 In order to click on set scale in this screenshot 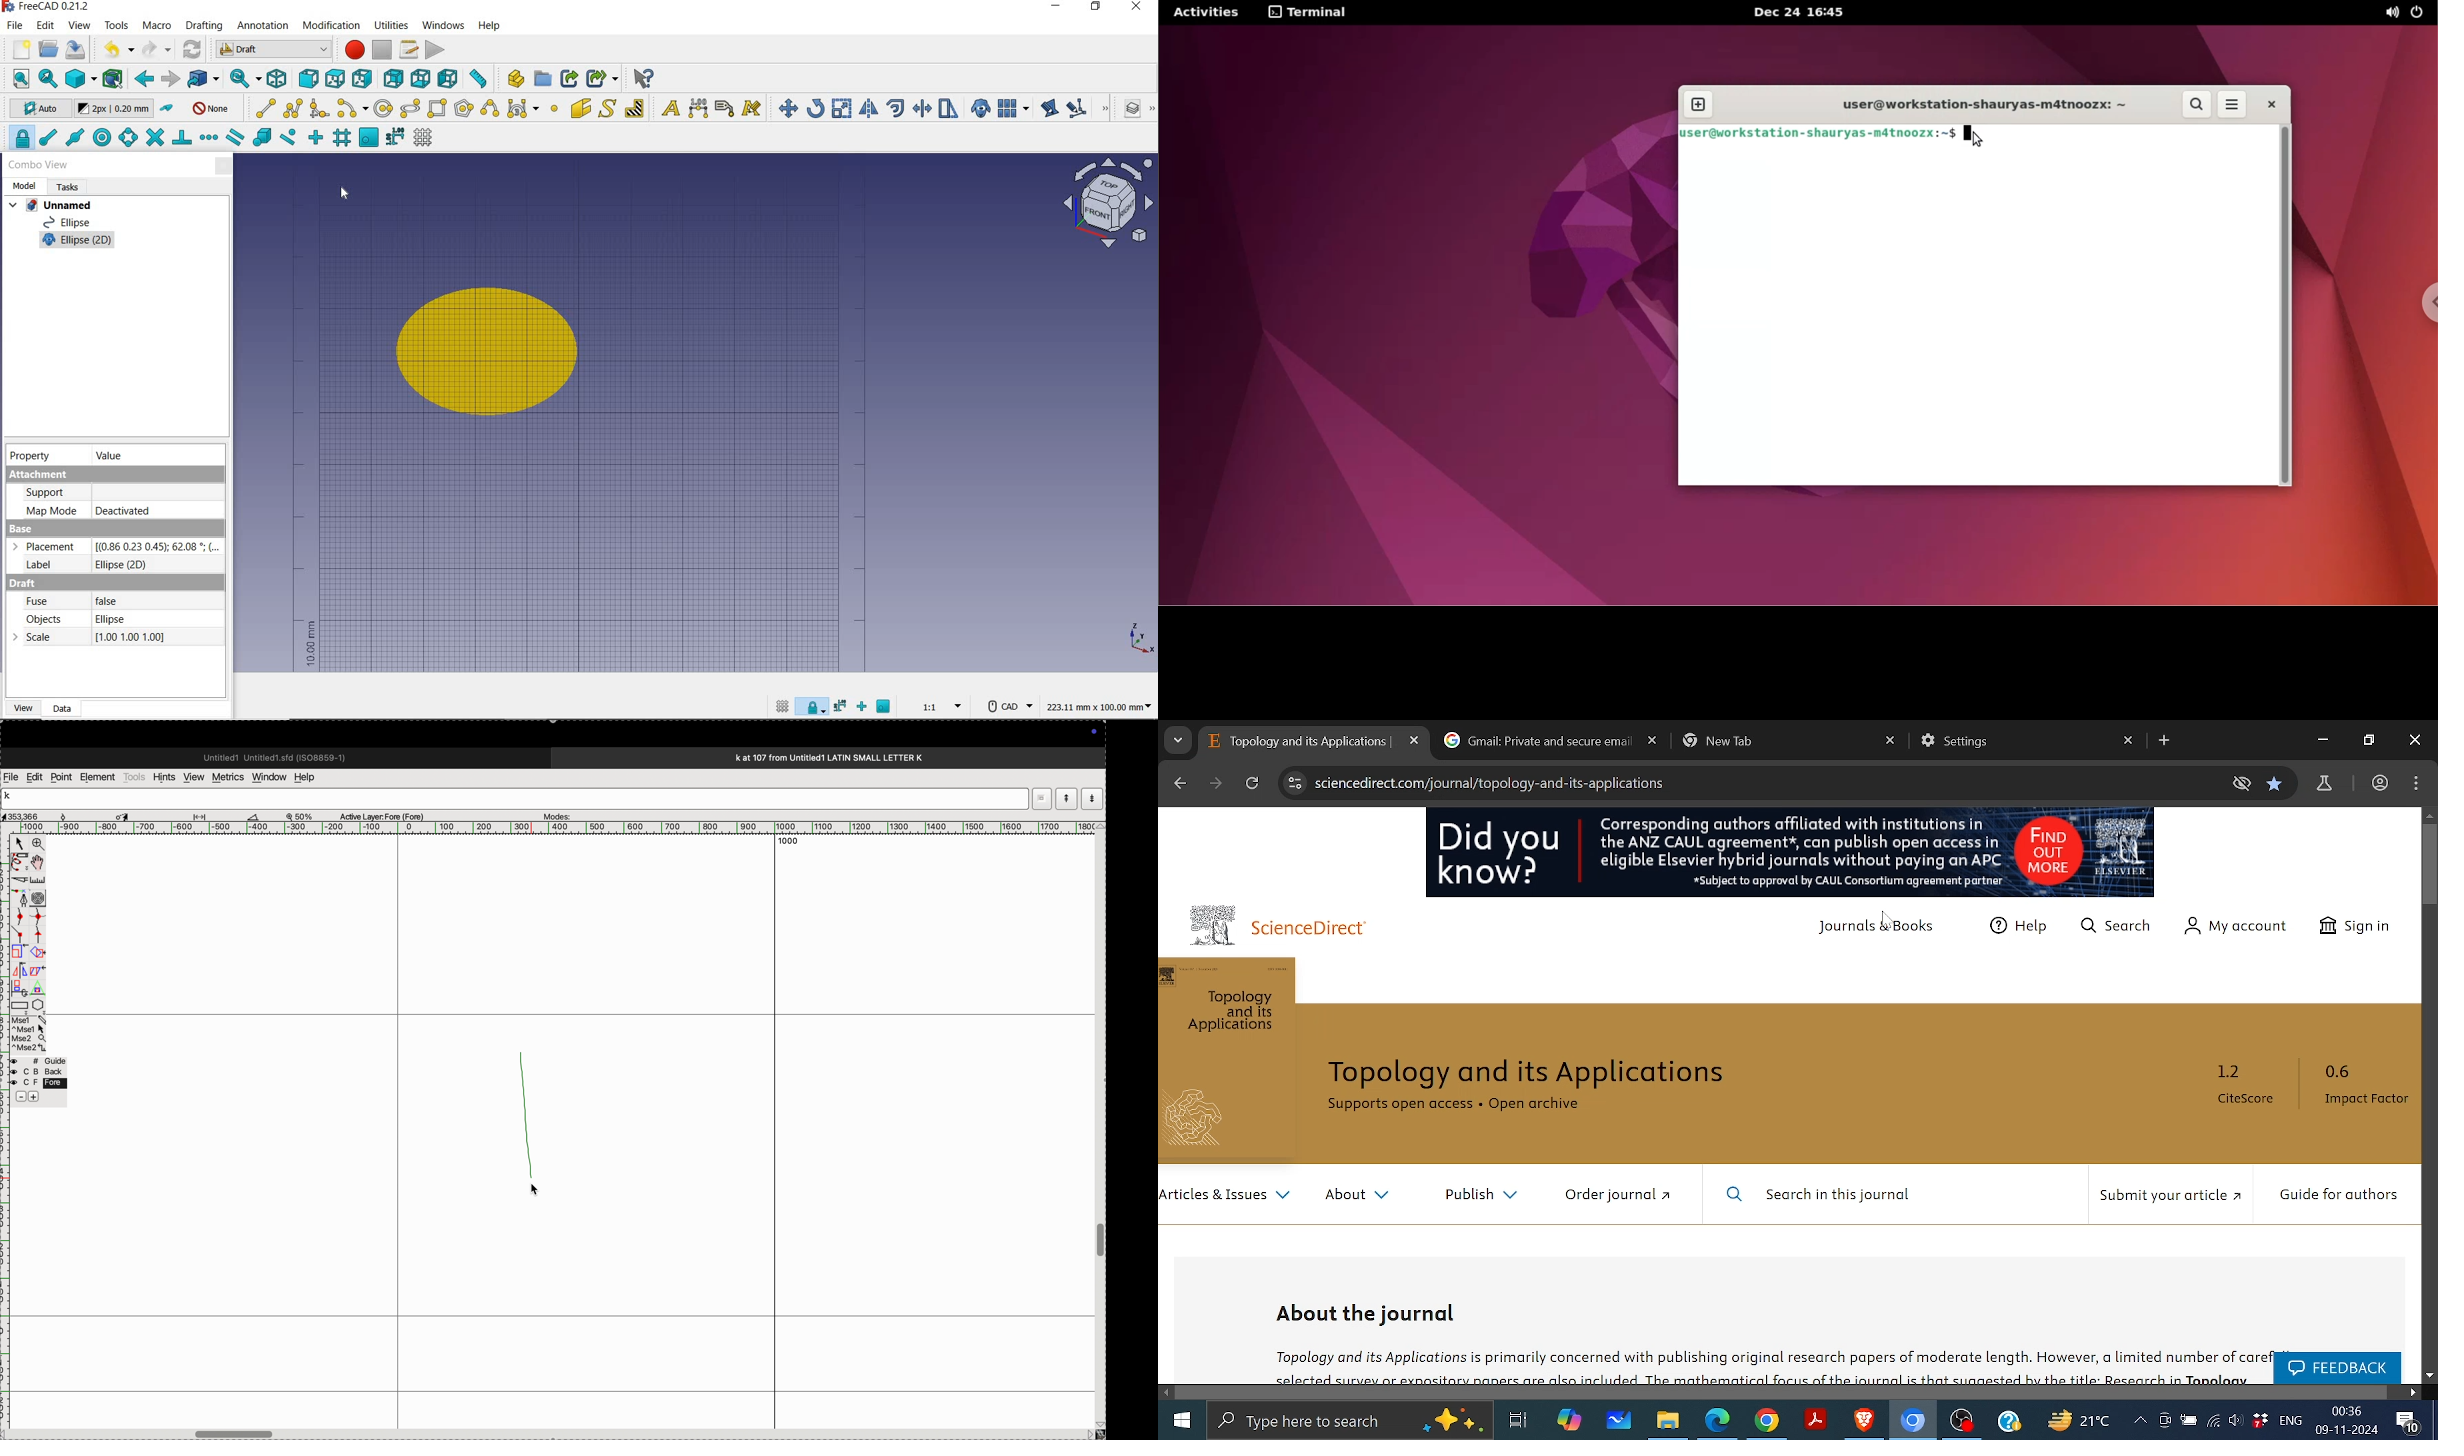, I will do `click(938, 707)`.